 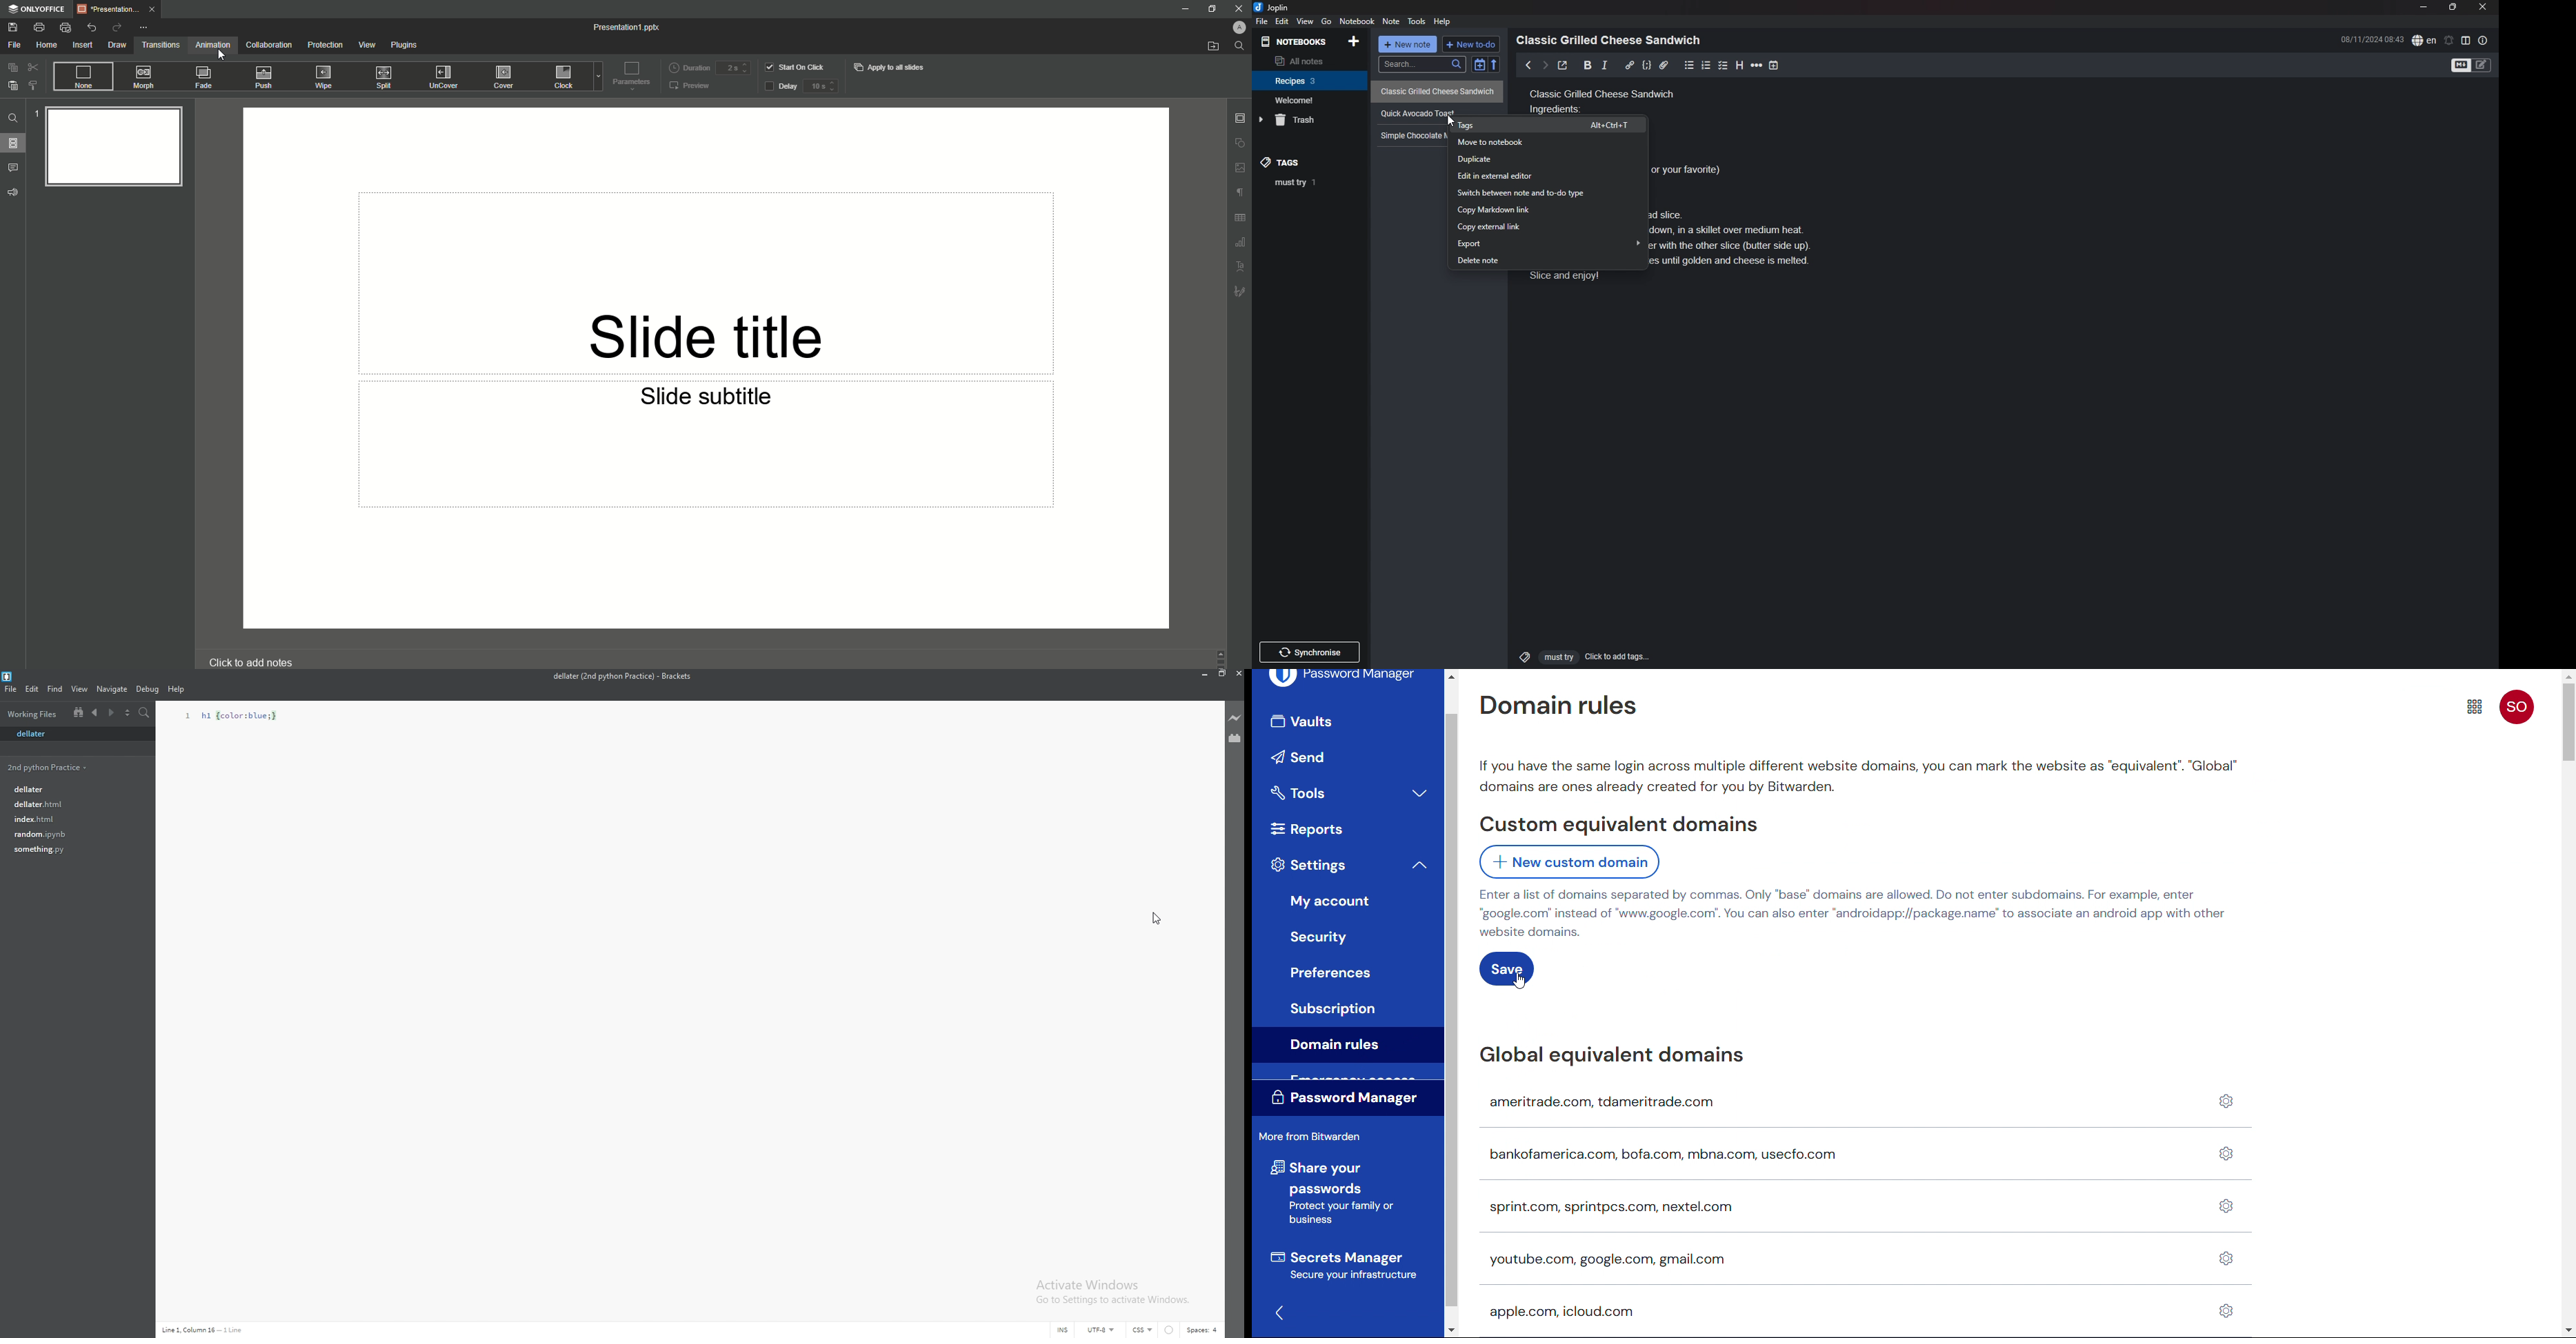 I want to click on next, so click(x=1544, y=65).